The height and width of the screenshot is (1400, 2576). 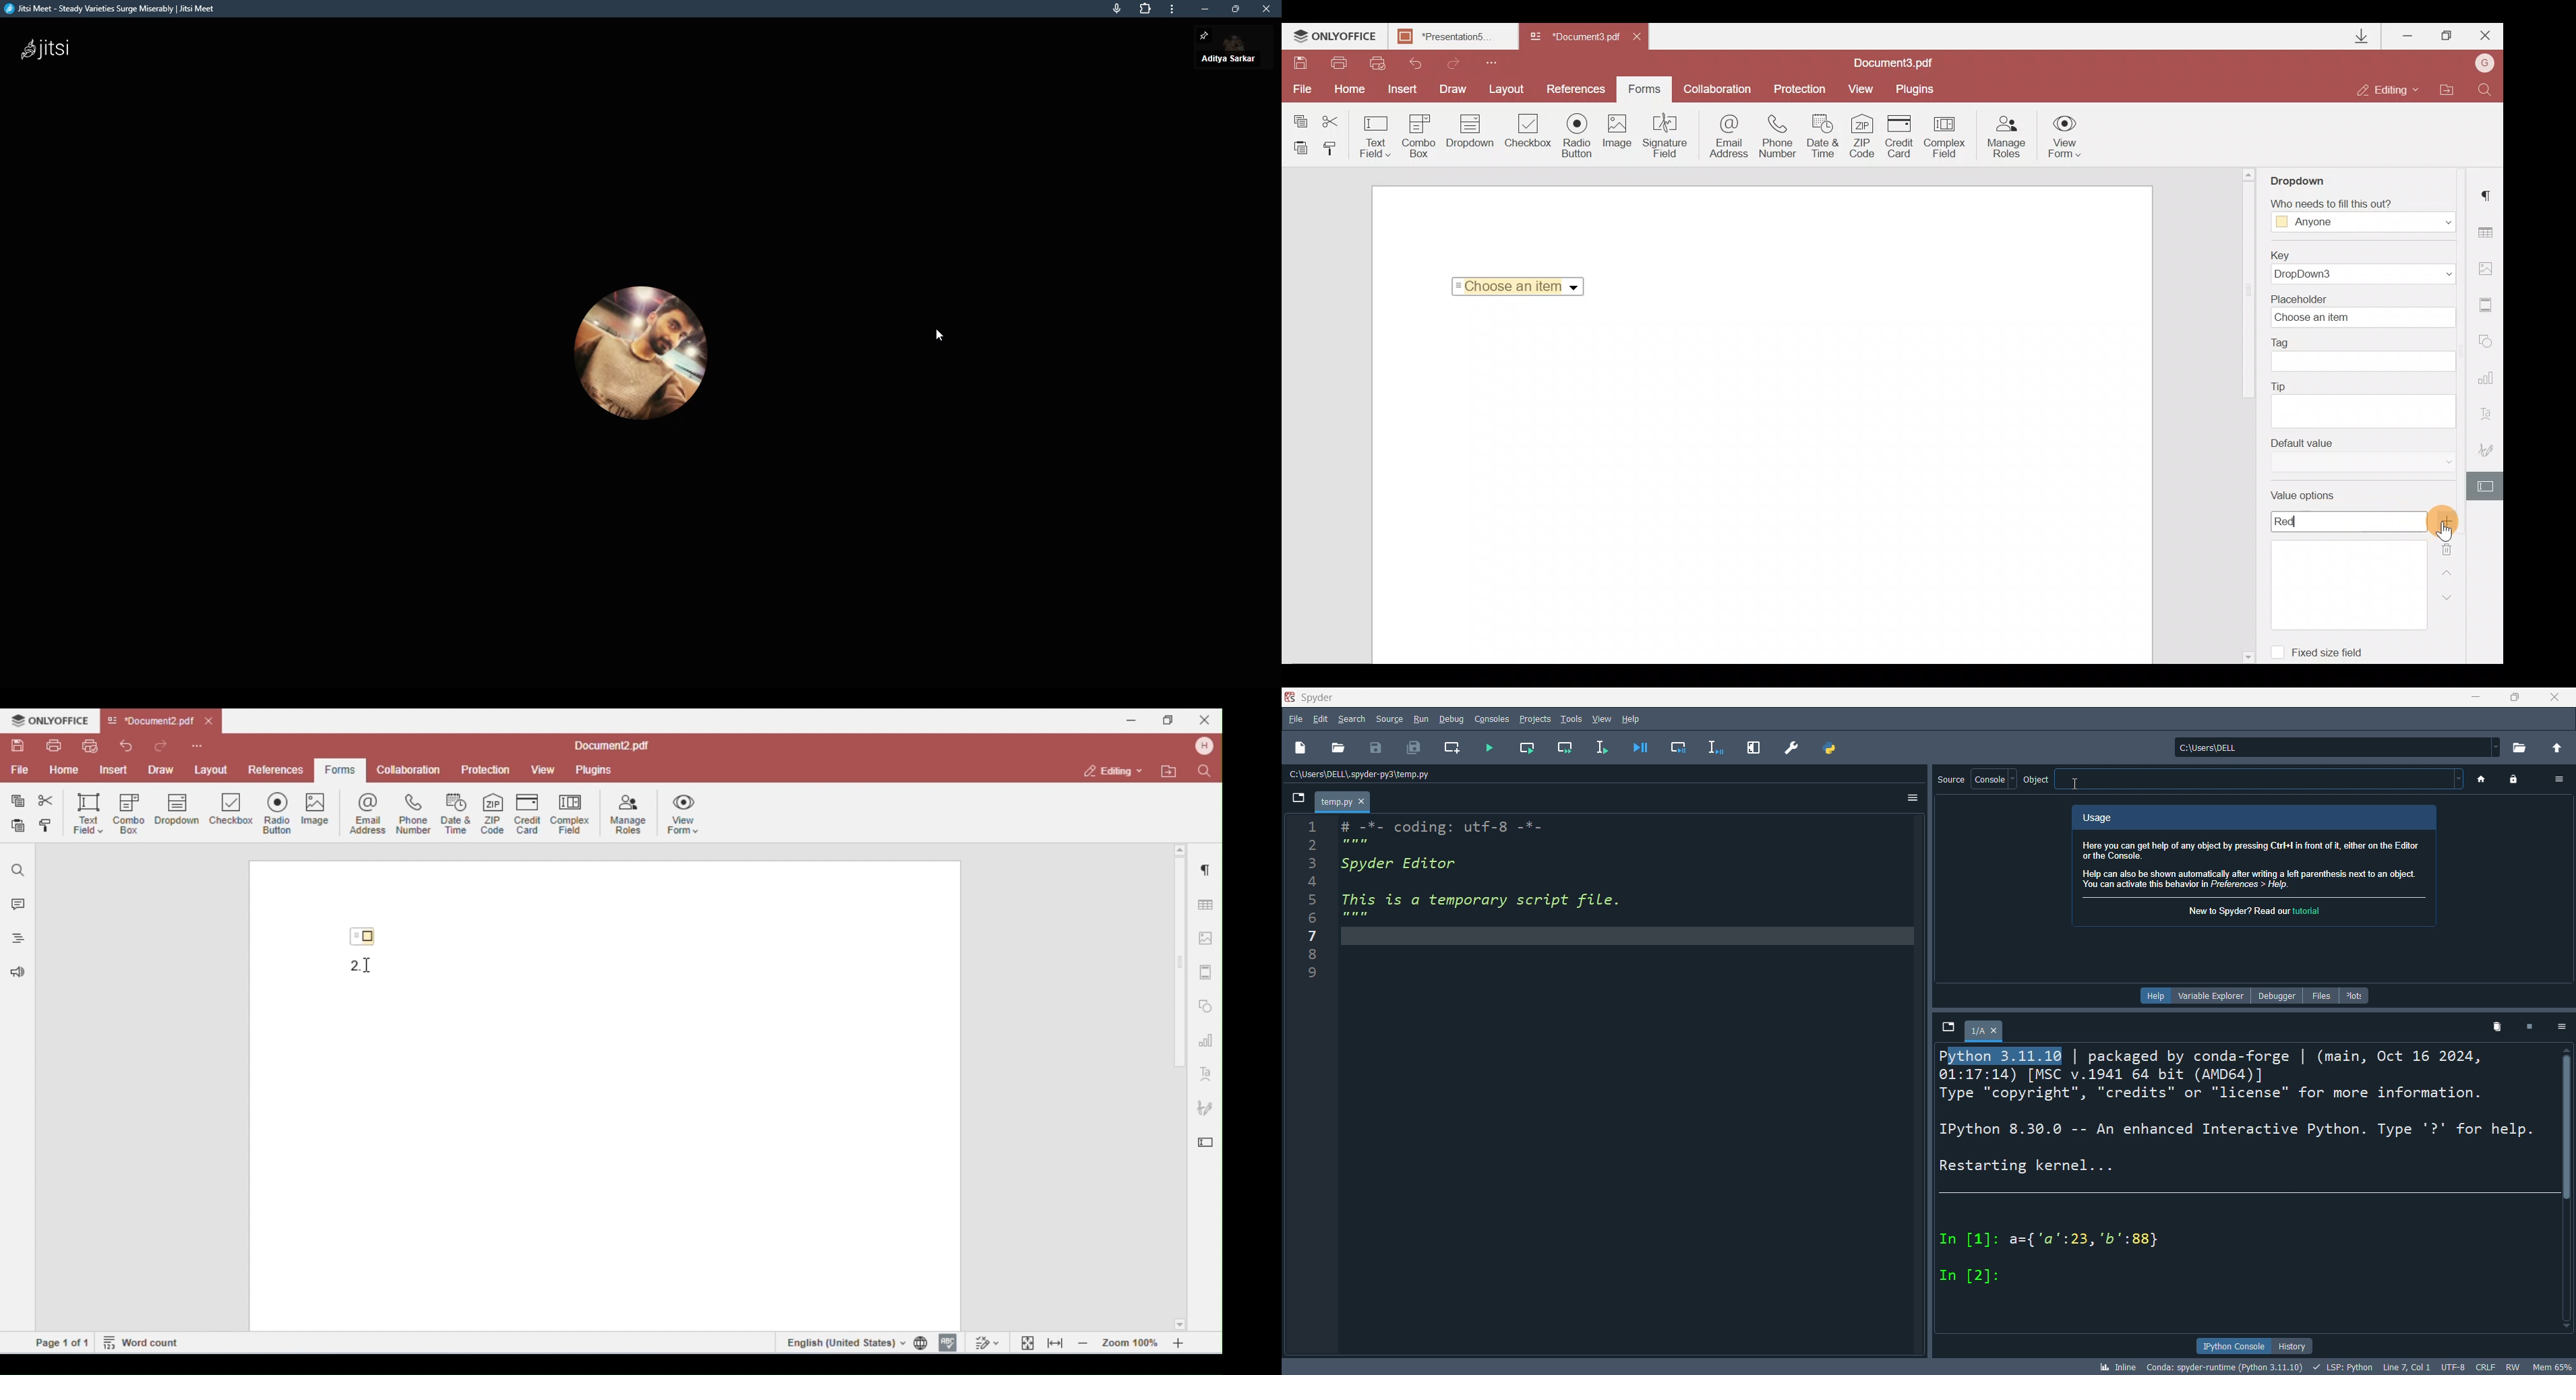 What do you see at coordinates (1510, 89) in the screenshot?
I see `Layout` at bounding box center [1510, 89].